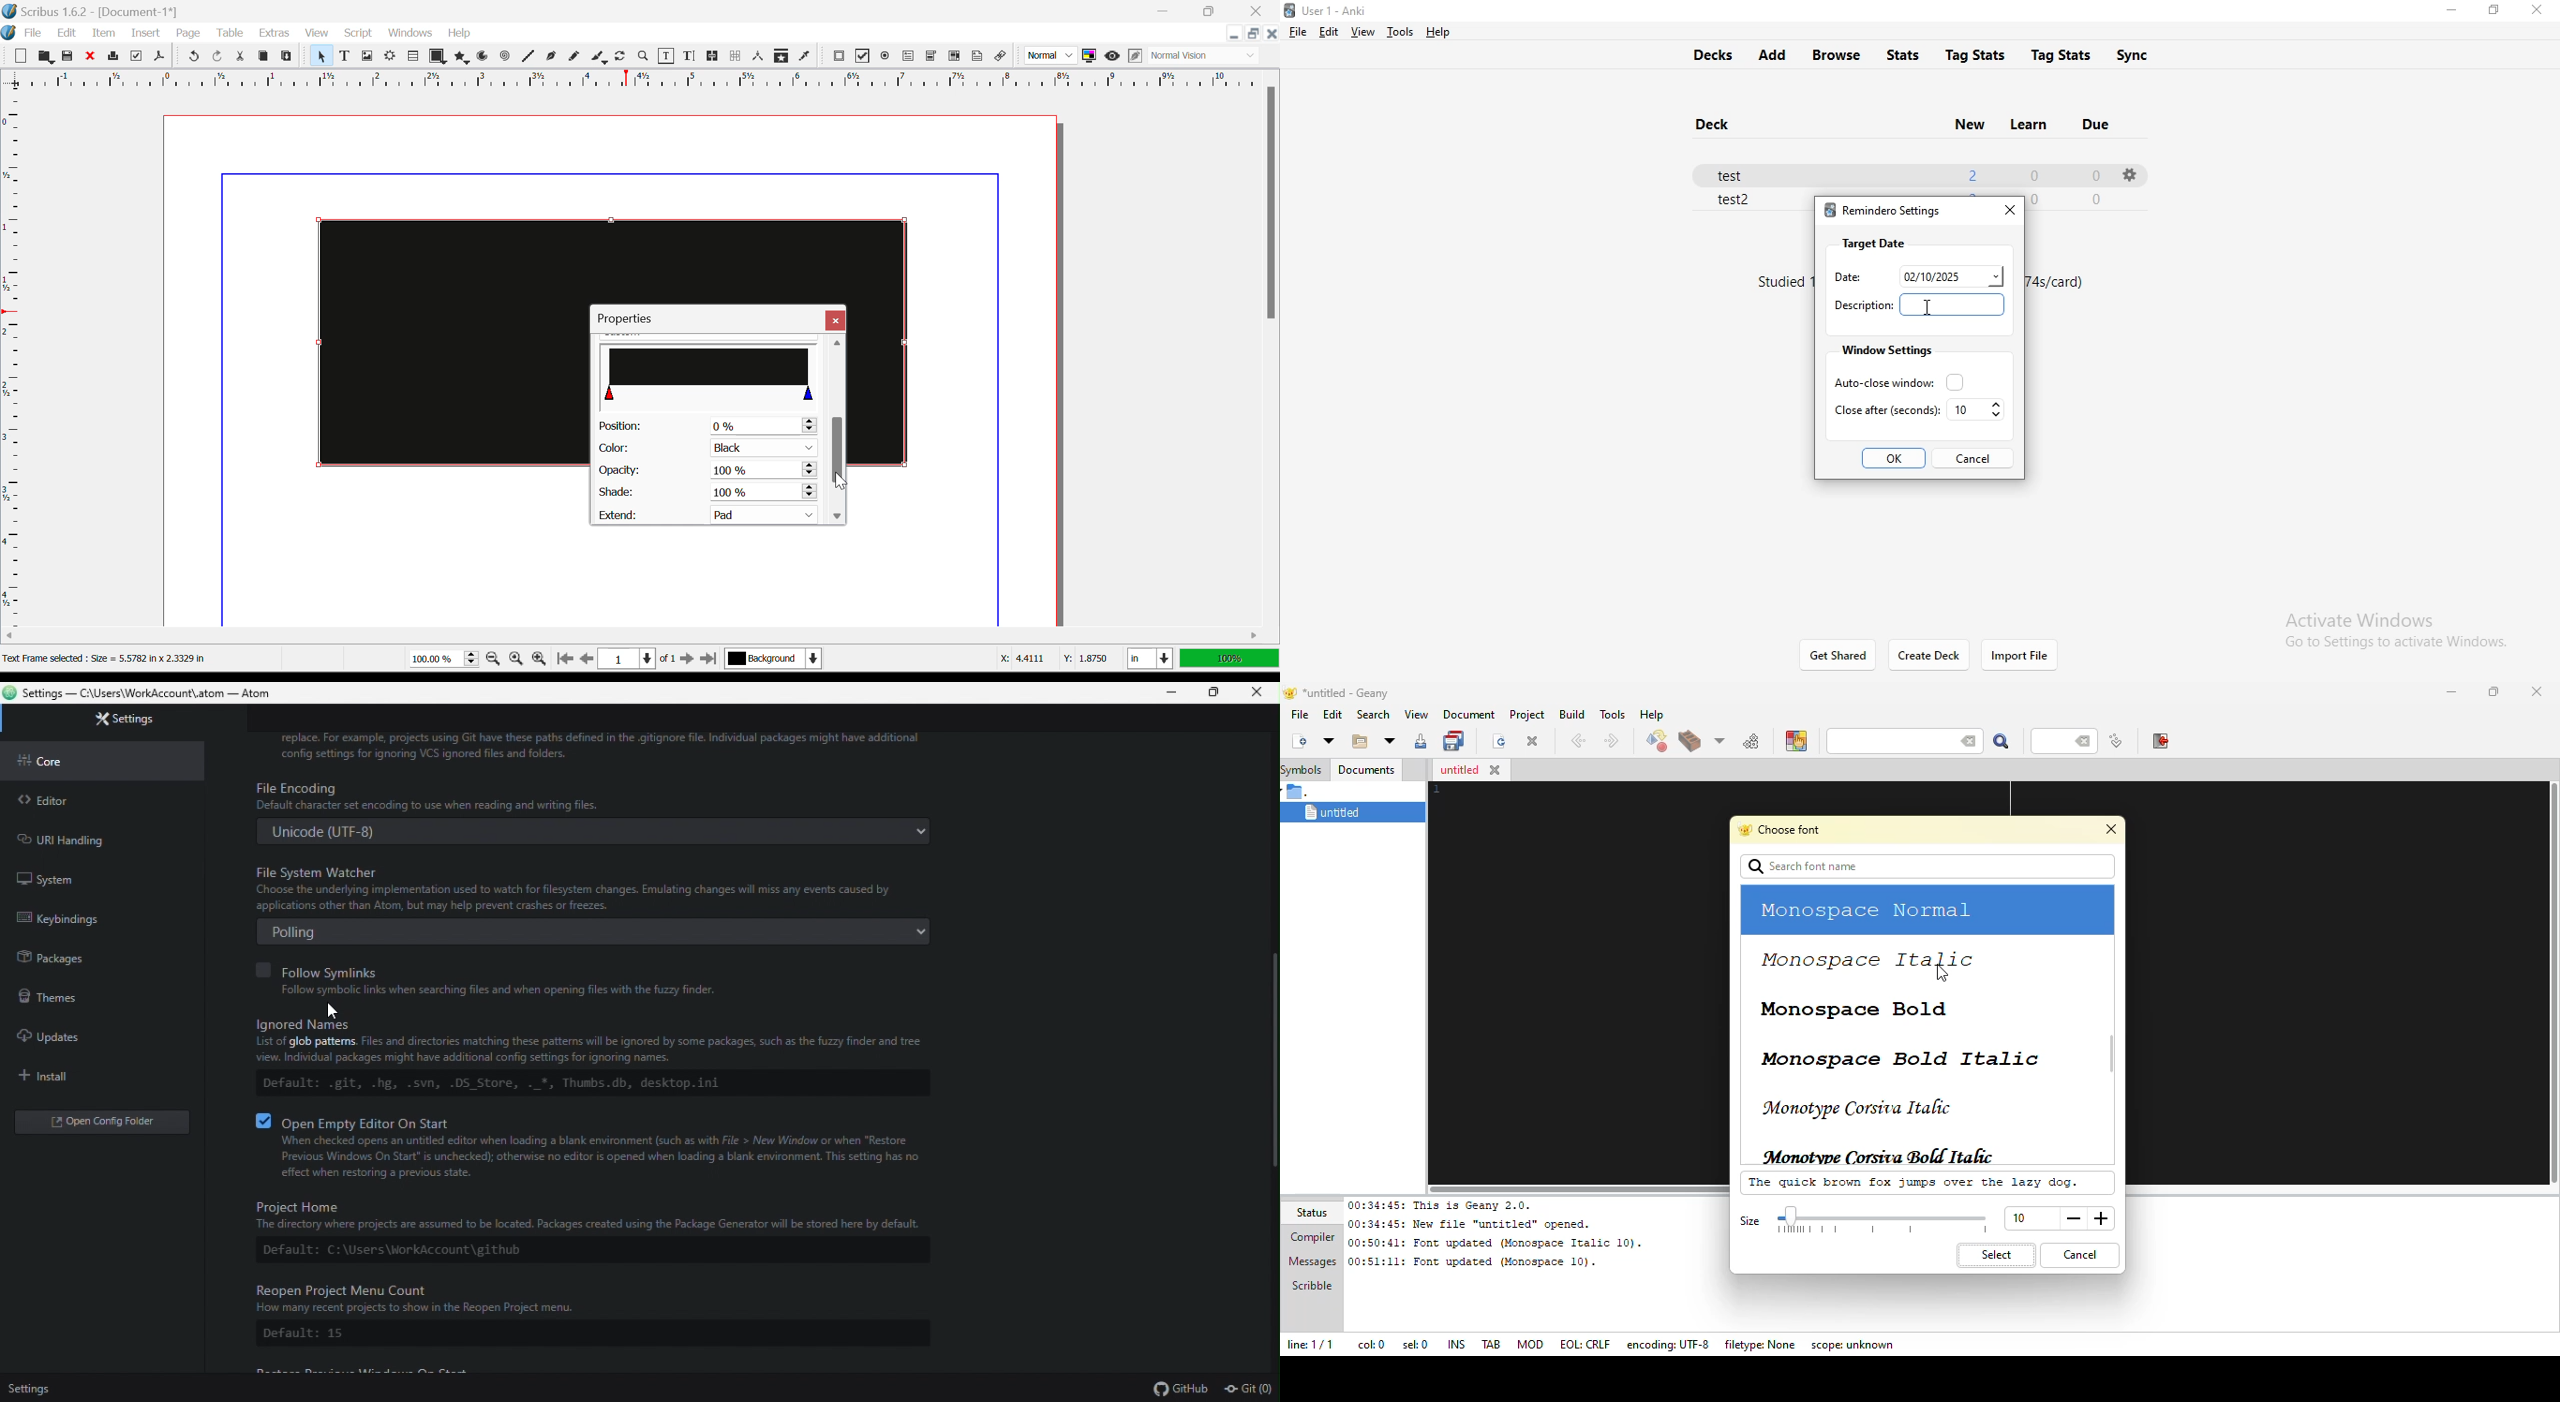  Describe the element at coordinates (484, 59) in the screenshot. I see `Arcs` at that location.